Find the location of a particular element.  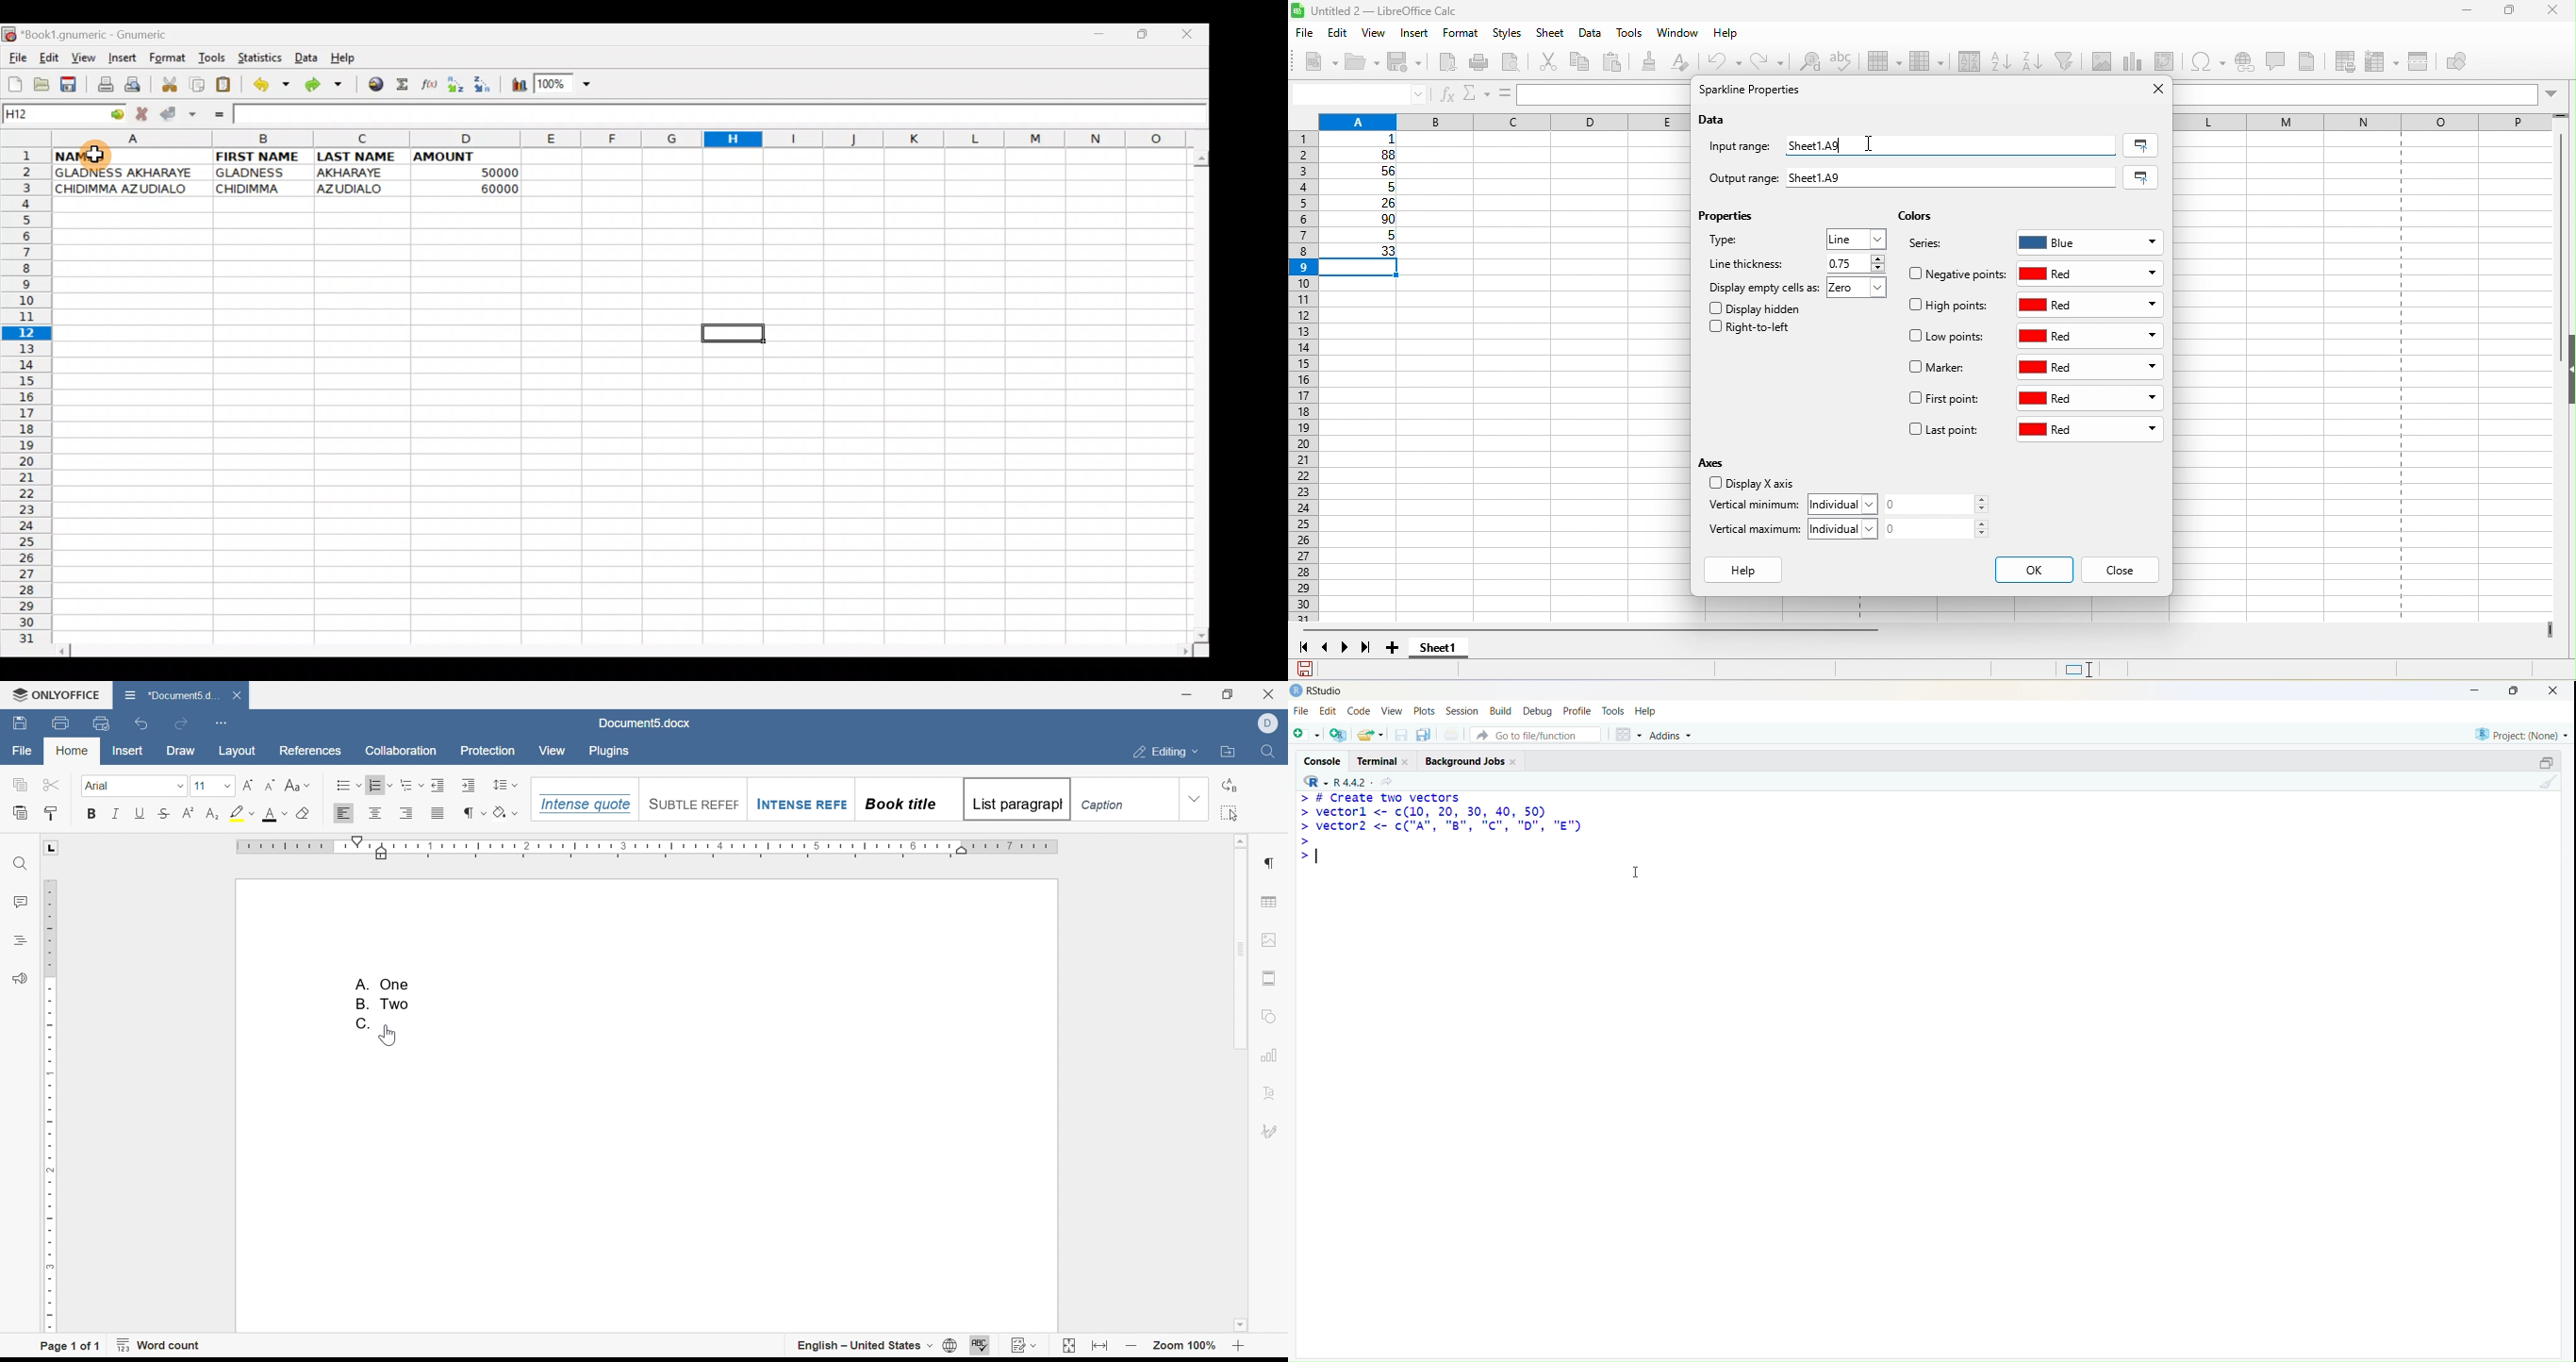

insert is located at coordinates (1416, 34).